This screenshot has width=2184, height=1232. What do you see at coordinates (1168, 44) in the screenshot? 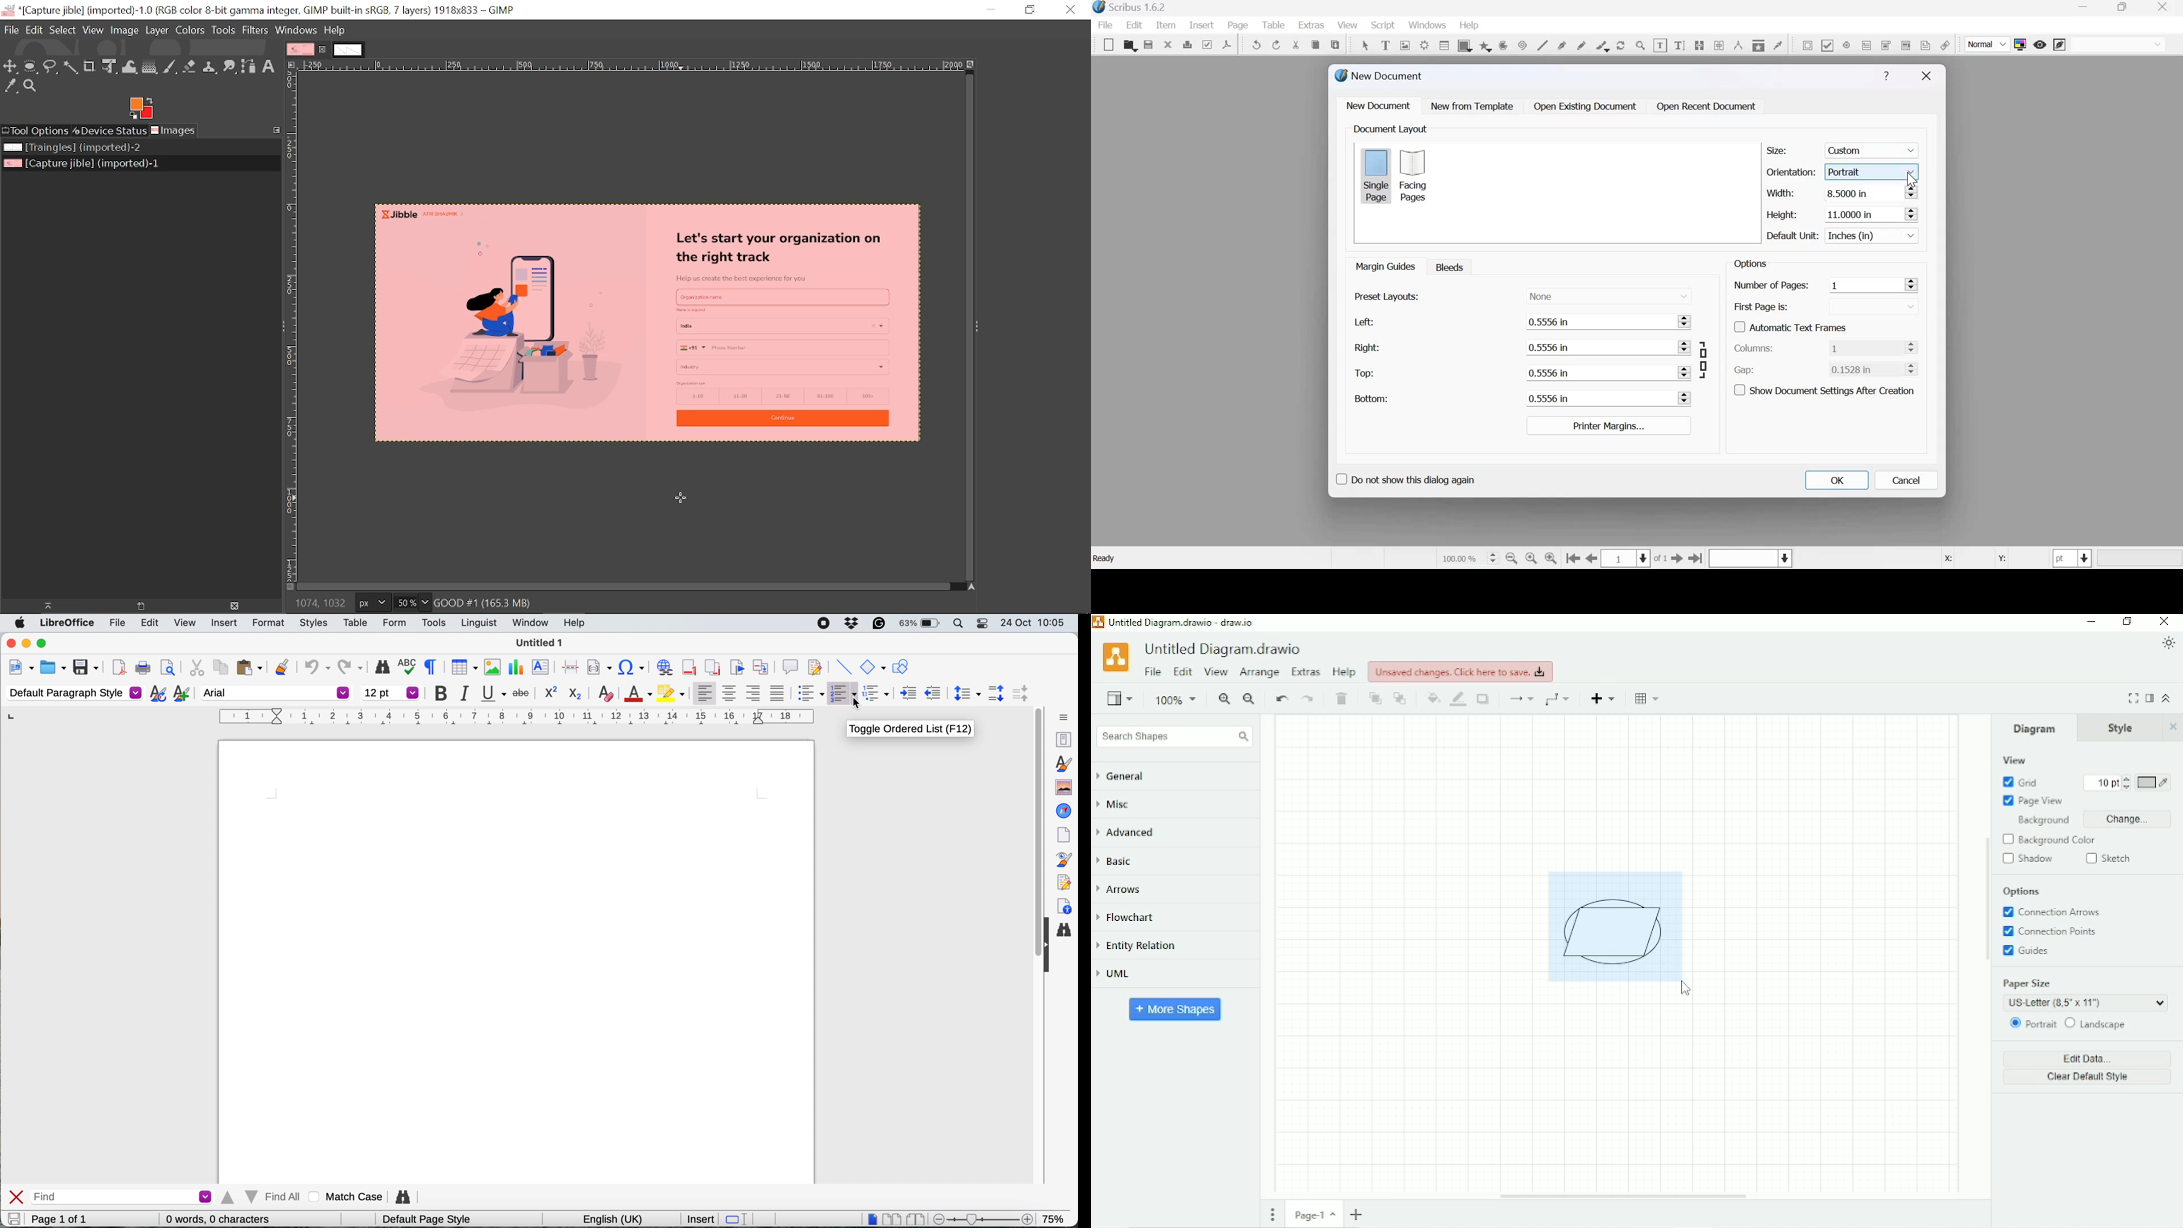
I see `close` at bounding box center [1168, 44].